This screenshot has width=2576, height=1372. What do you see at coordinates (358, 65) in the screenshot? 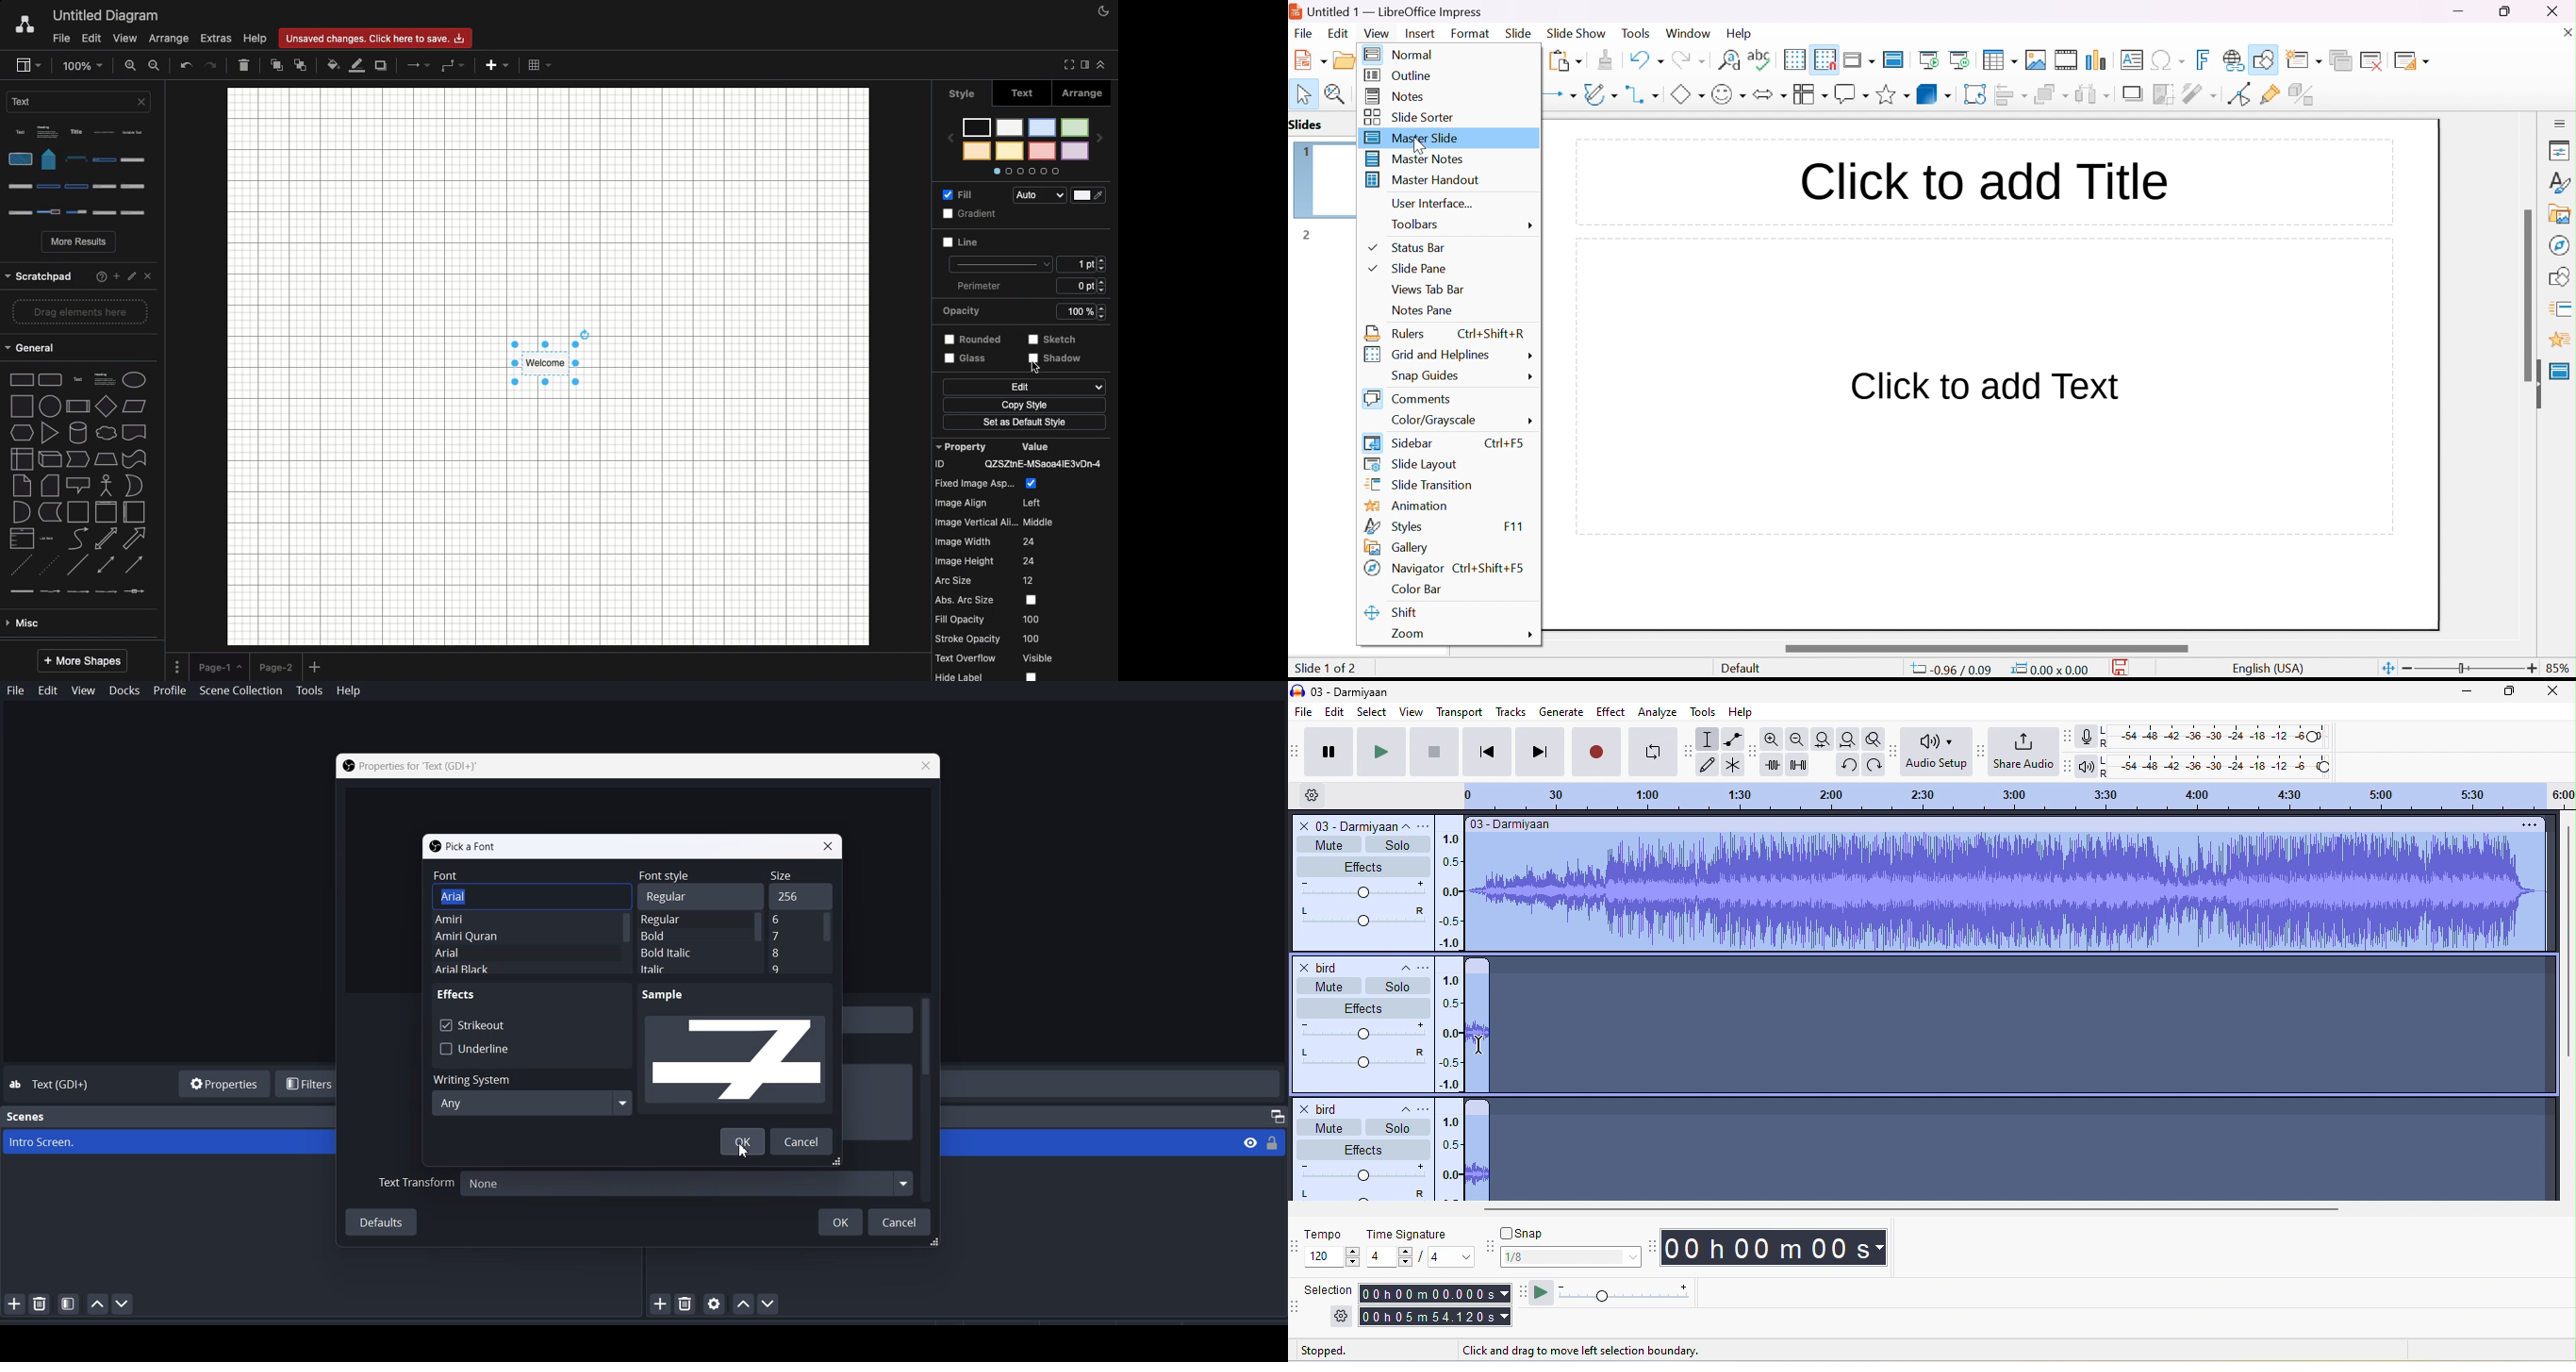
I see `Line fill` at bounding box center [358, 65].